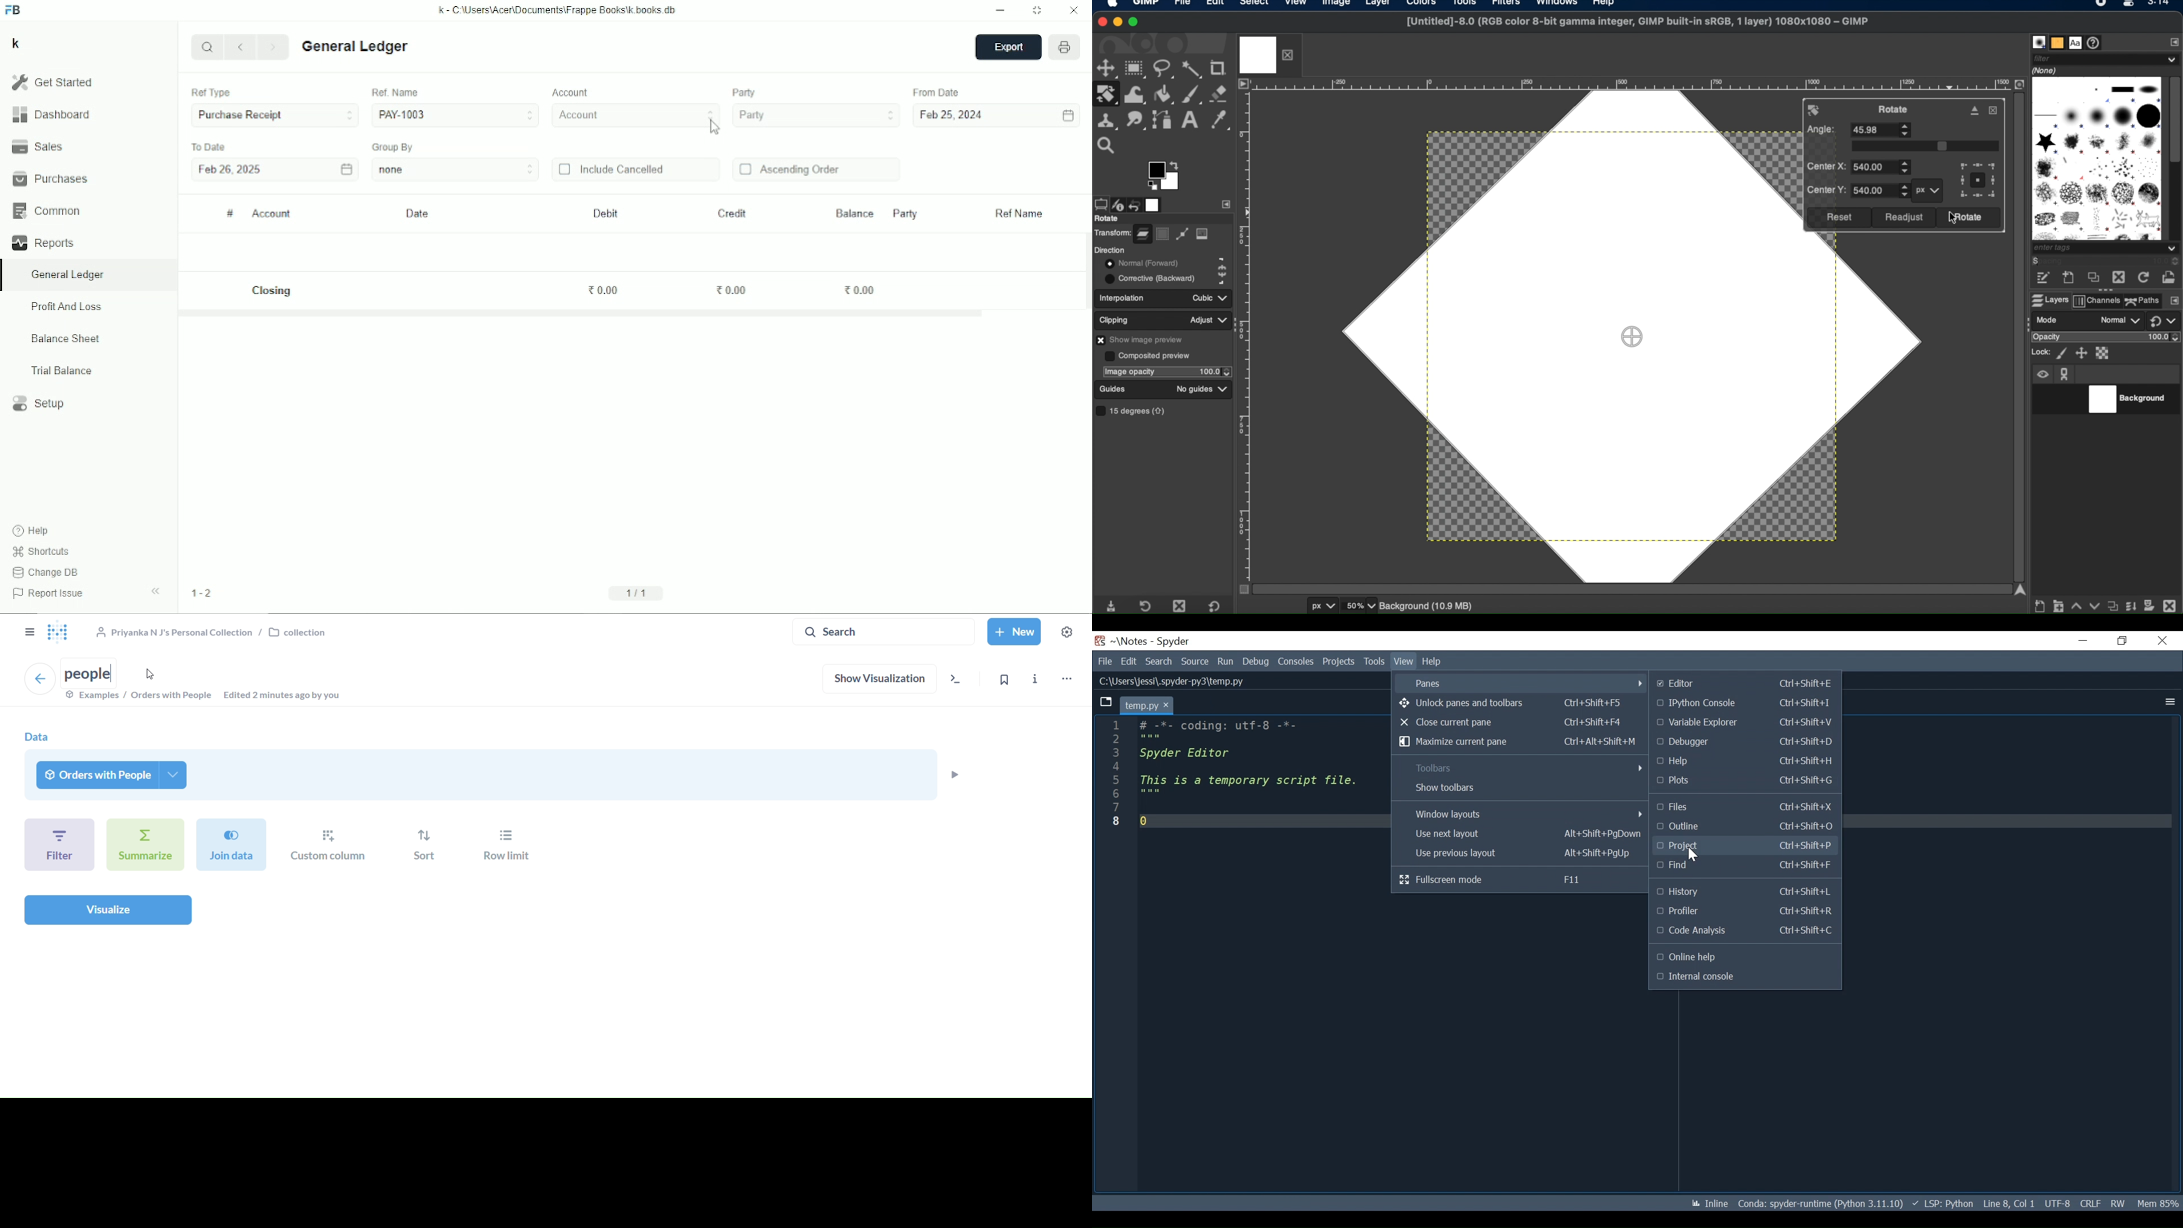 This screenshot has width=2184, height=1232. I want to click on cursor, so click(1952, 216).